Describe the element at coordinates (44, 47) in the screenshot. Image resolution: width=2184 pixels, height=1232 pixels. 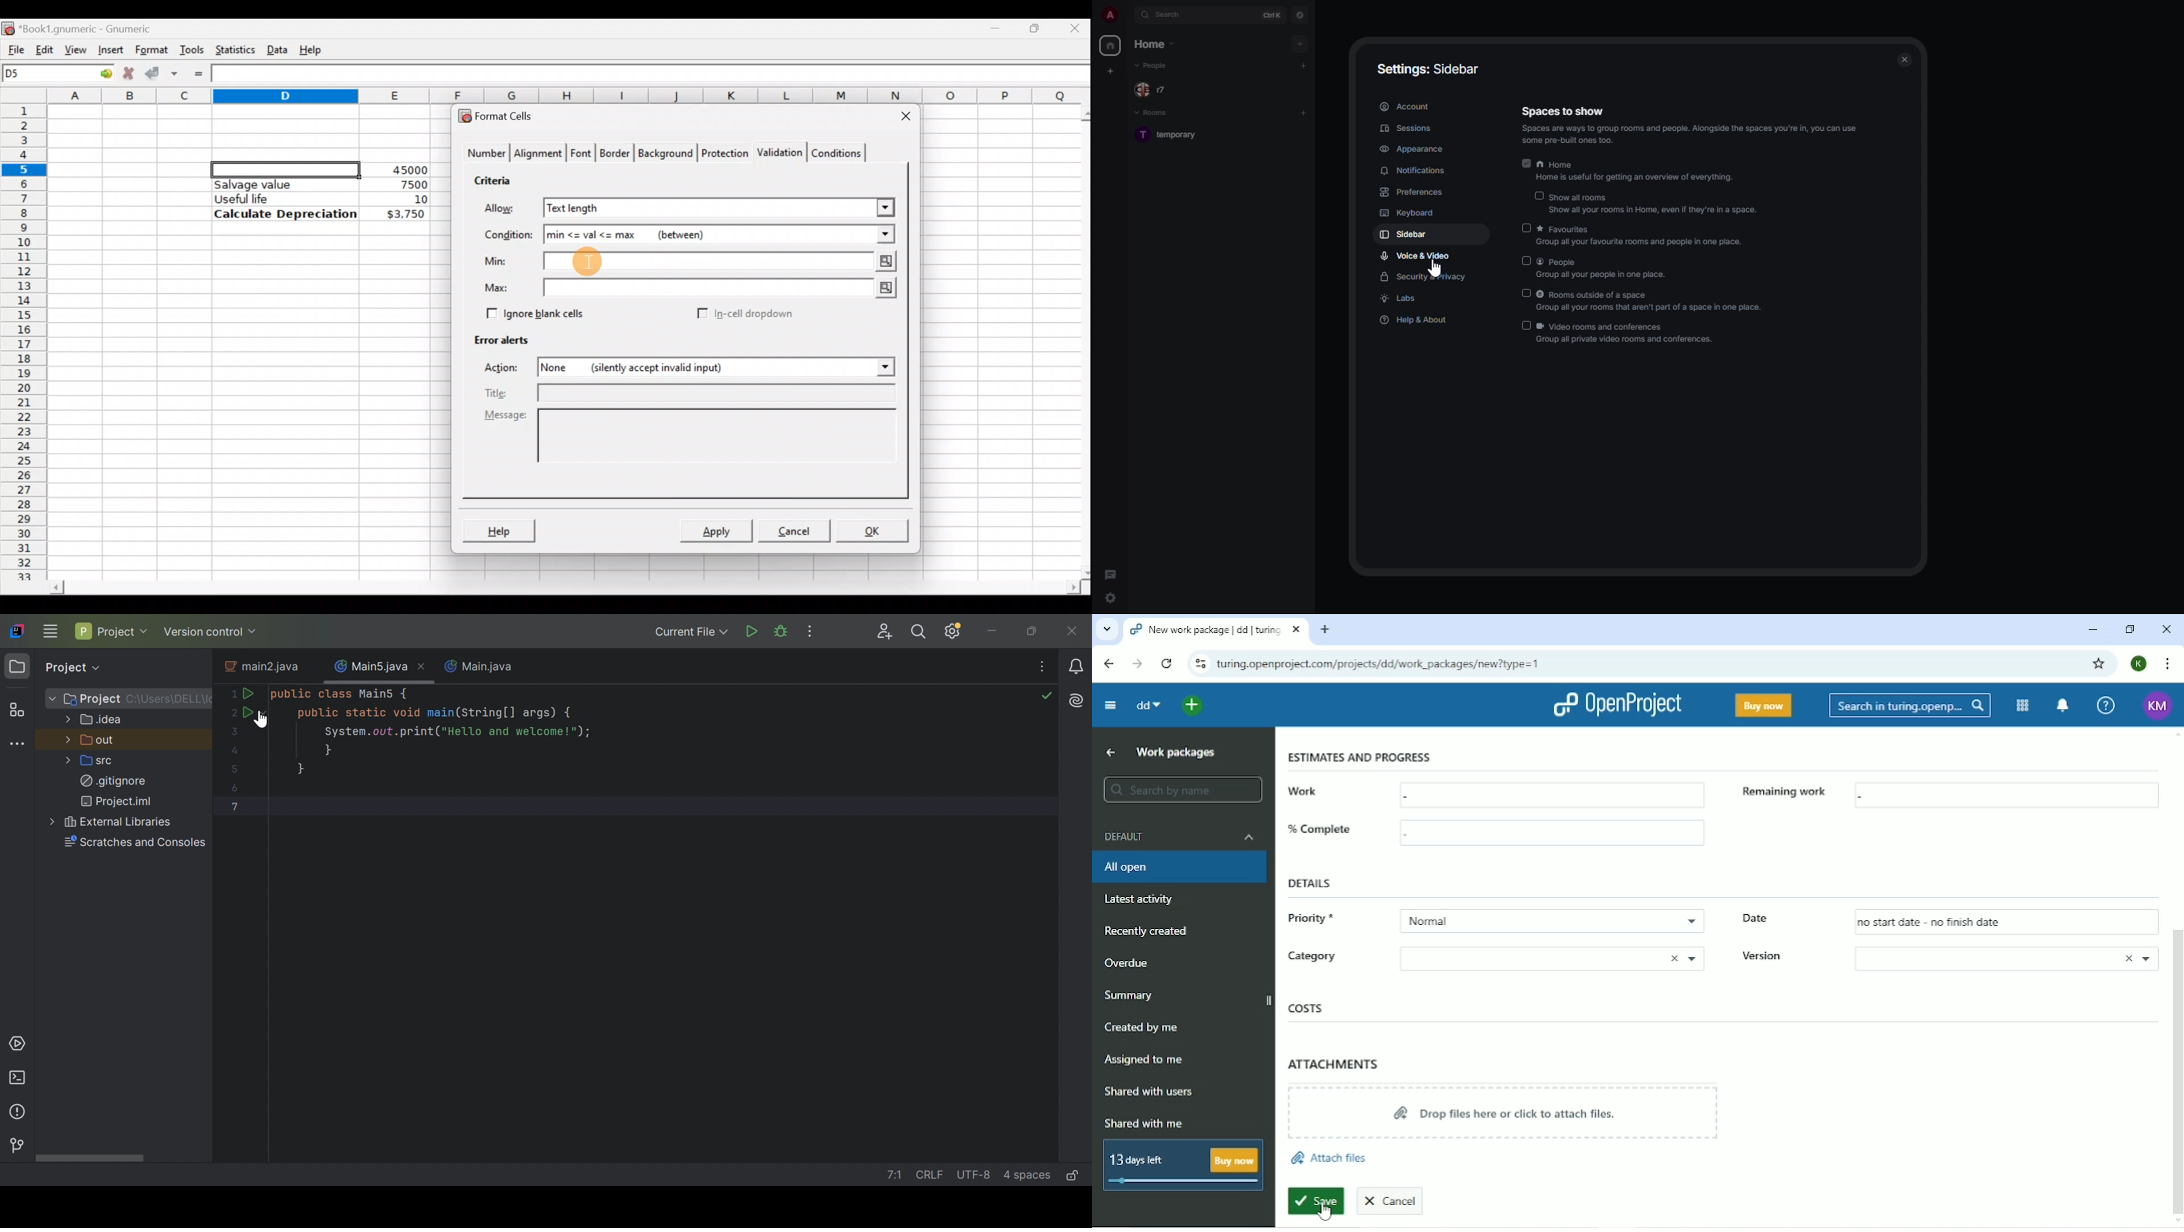
I see `Edit` at that location.